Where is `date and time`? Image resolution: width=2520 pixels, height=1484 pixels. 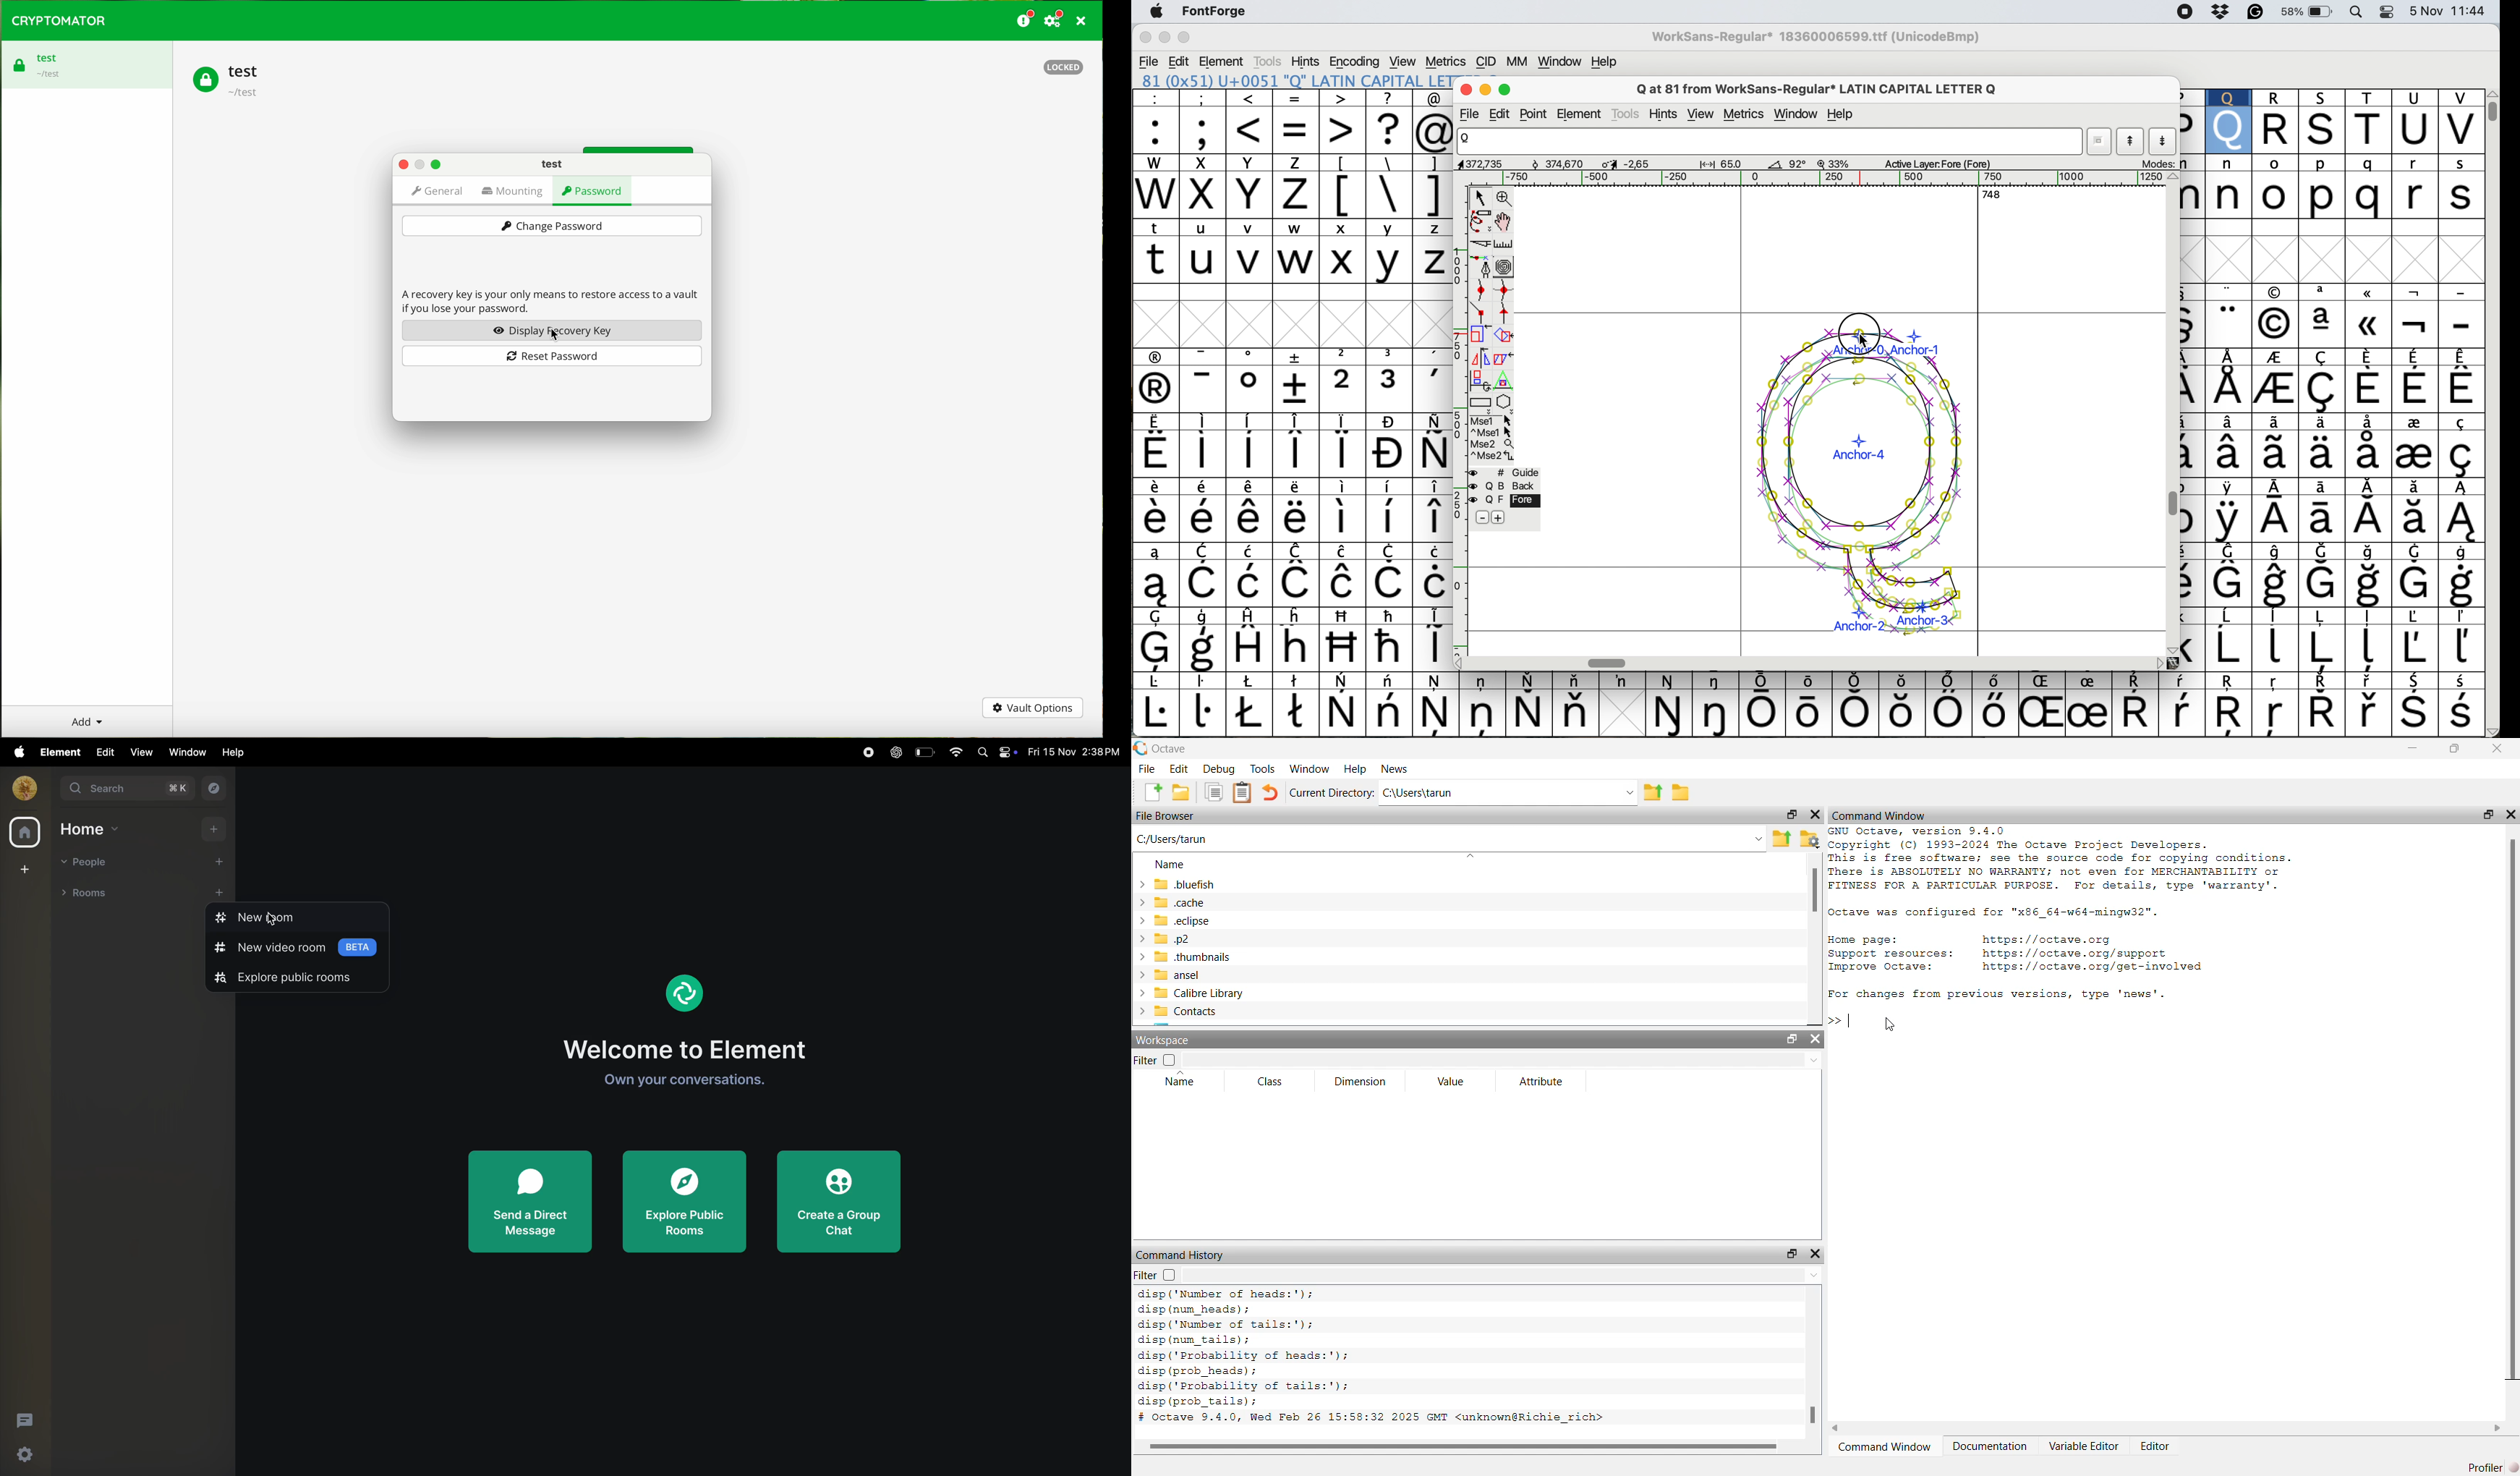 date and time is located at coordinates (1077, 752).